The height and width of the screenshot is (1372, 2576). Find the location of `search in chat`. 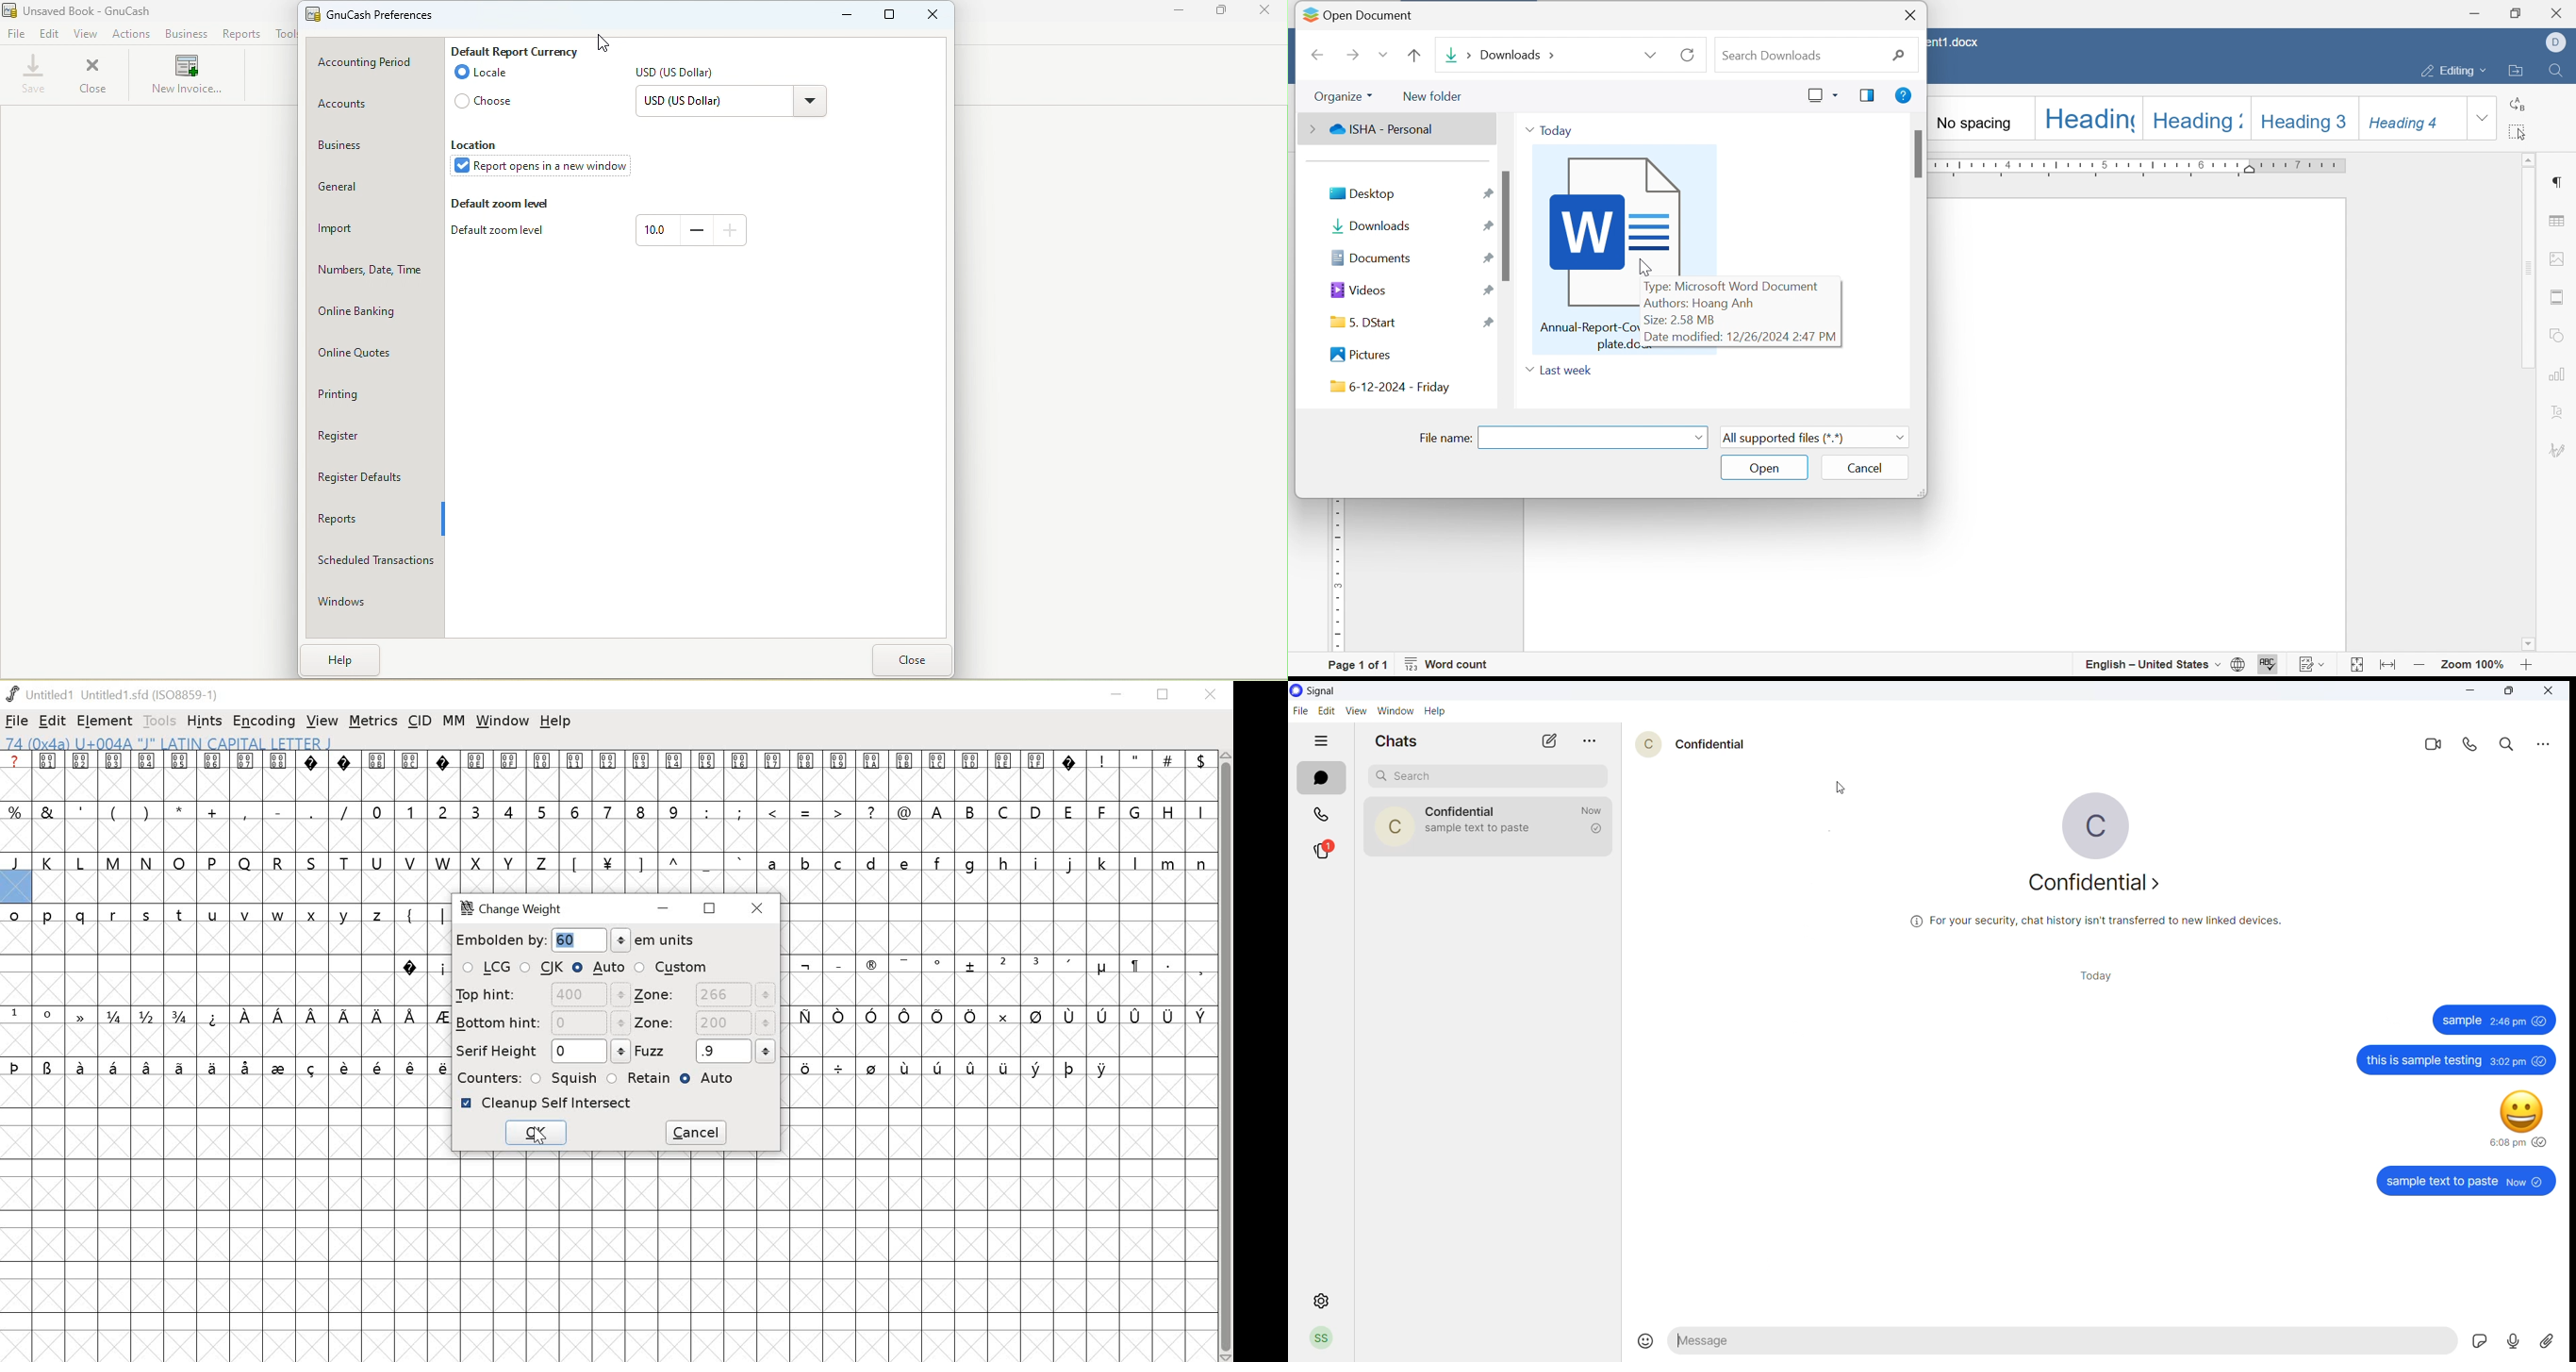

search in chat is located at coordinates (2510, 746).